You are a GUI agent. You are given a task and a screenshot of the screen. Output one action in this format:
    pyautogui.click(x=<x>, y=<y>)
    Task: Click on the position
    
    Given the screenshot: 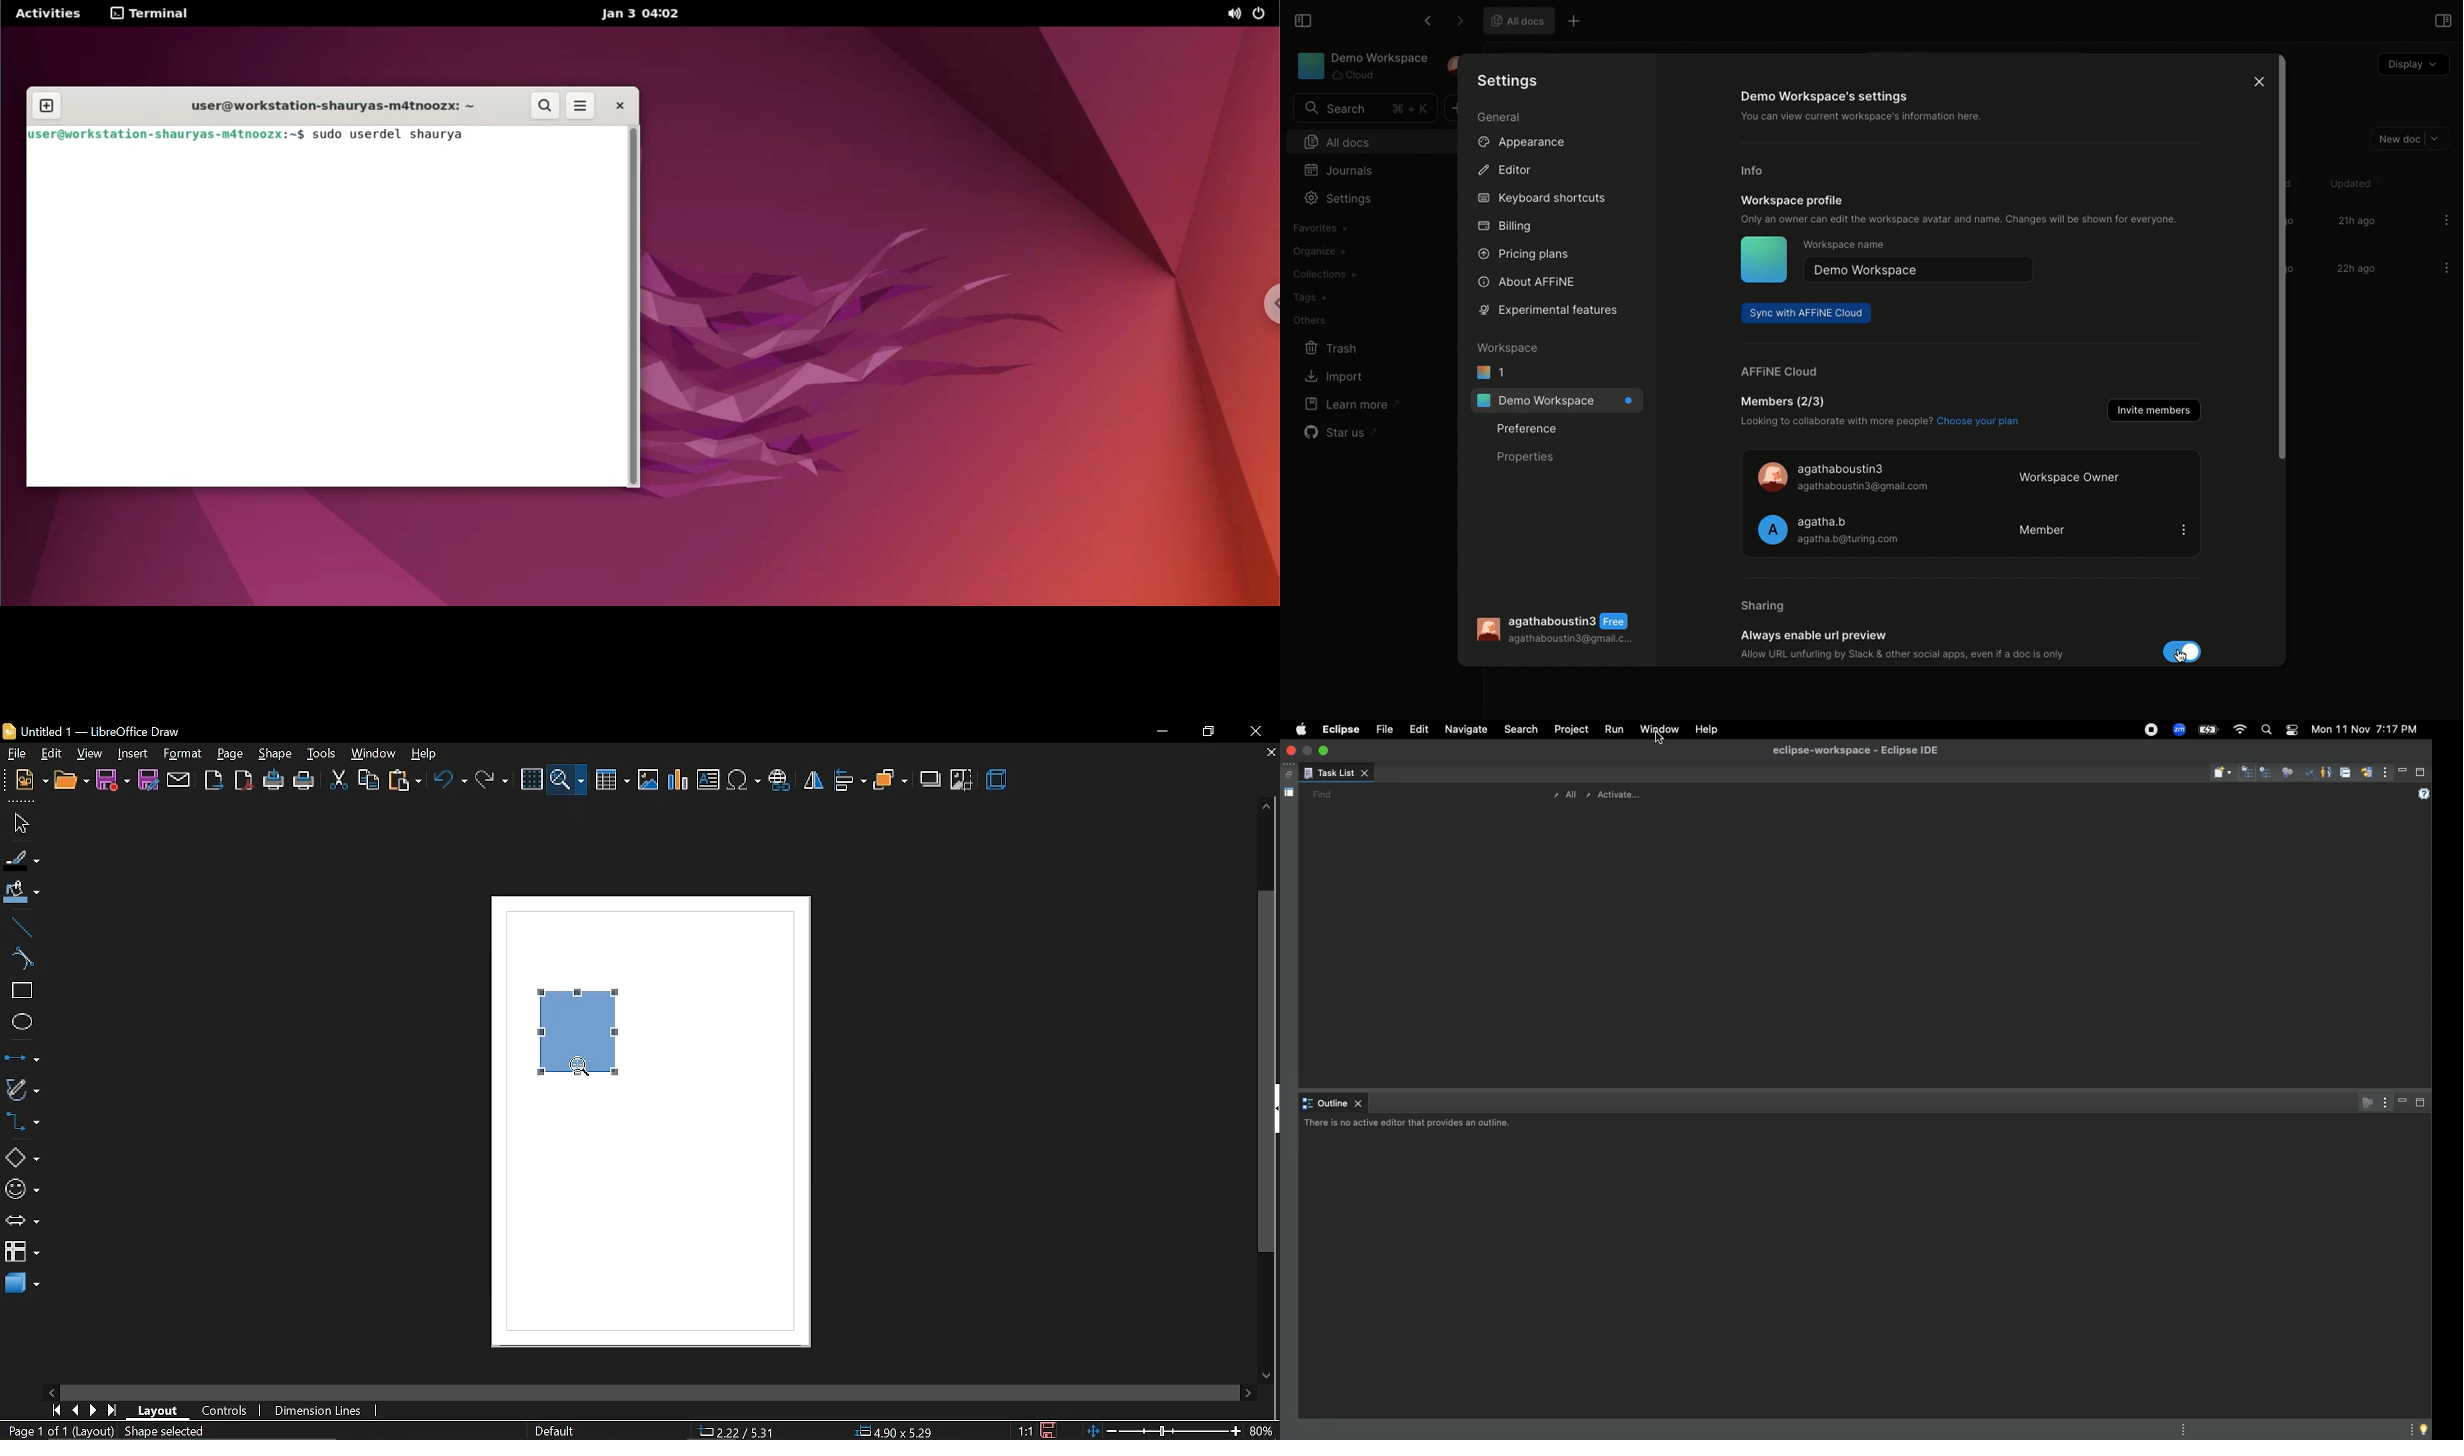 What is the action you would take?
    pyautogui.click(x=894, y=1432)
    